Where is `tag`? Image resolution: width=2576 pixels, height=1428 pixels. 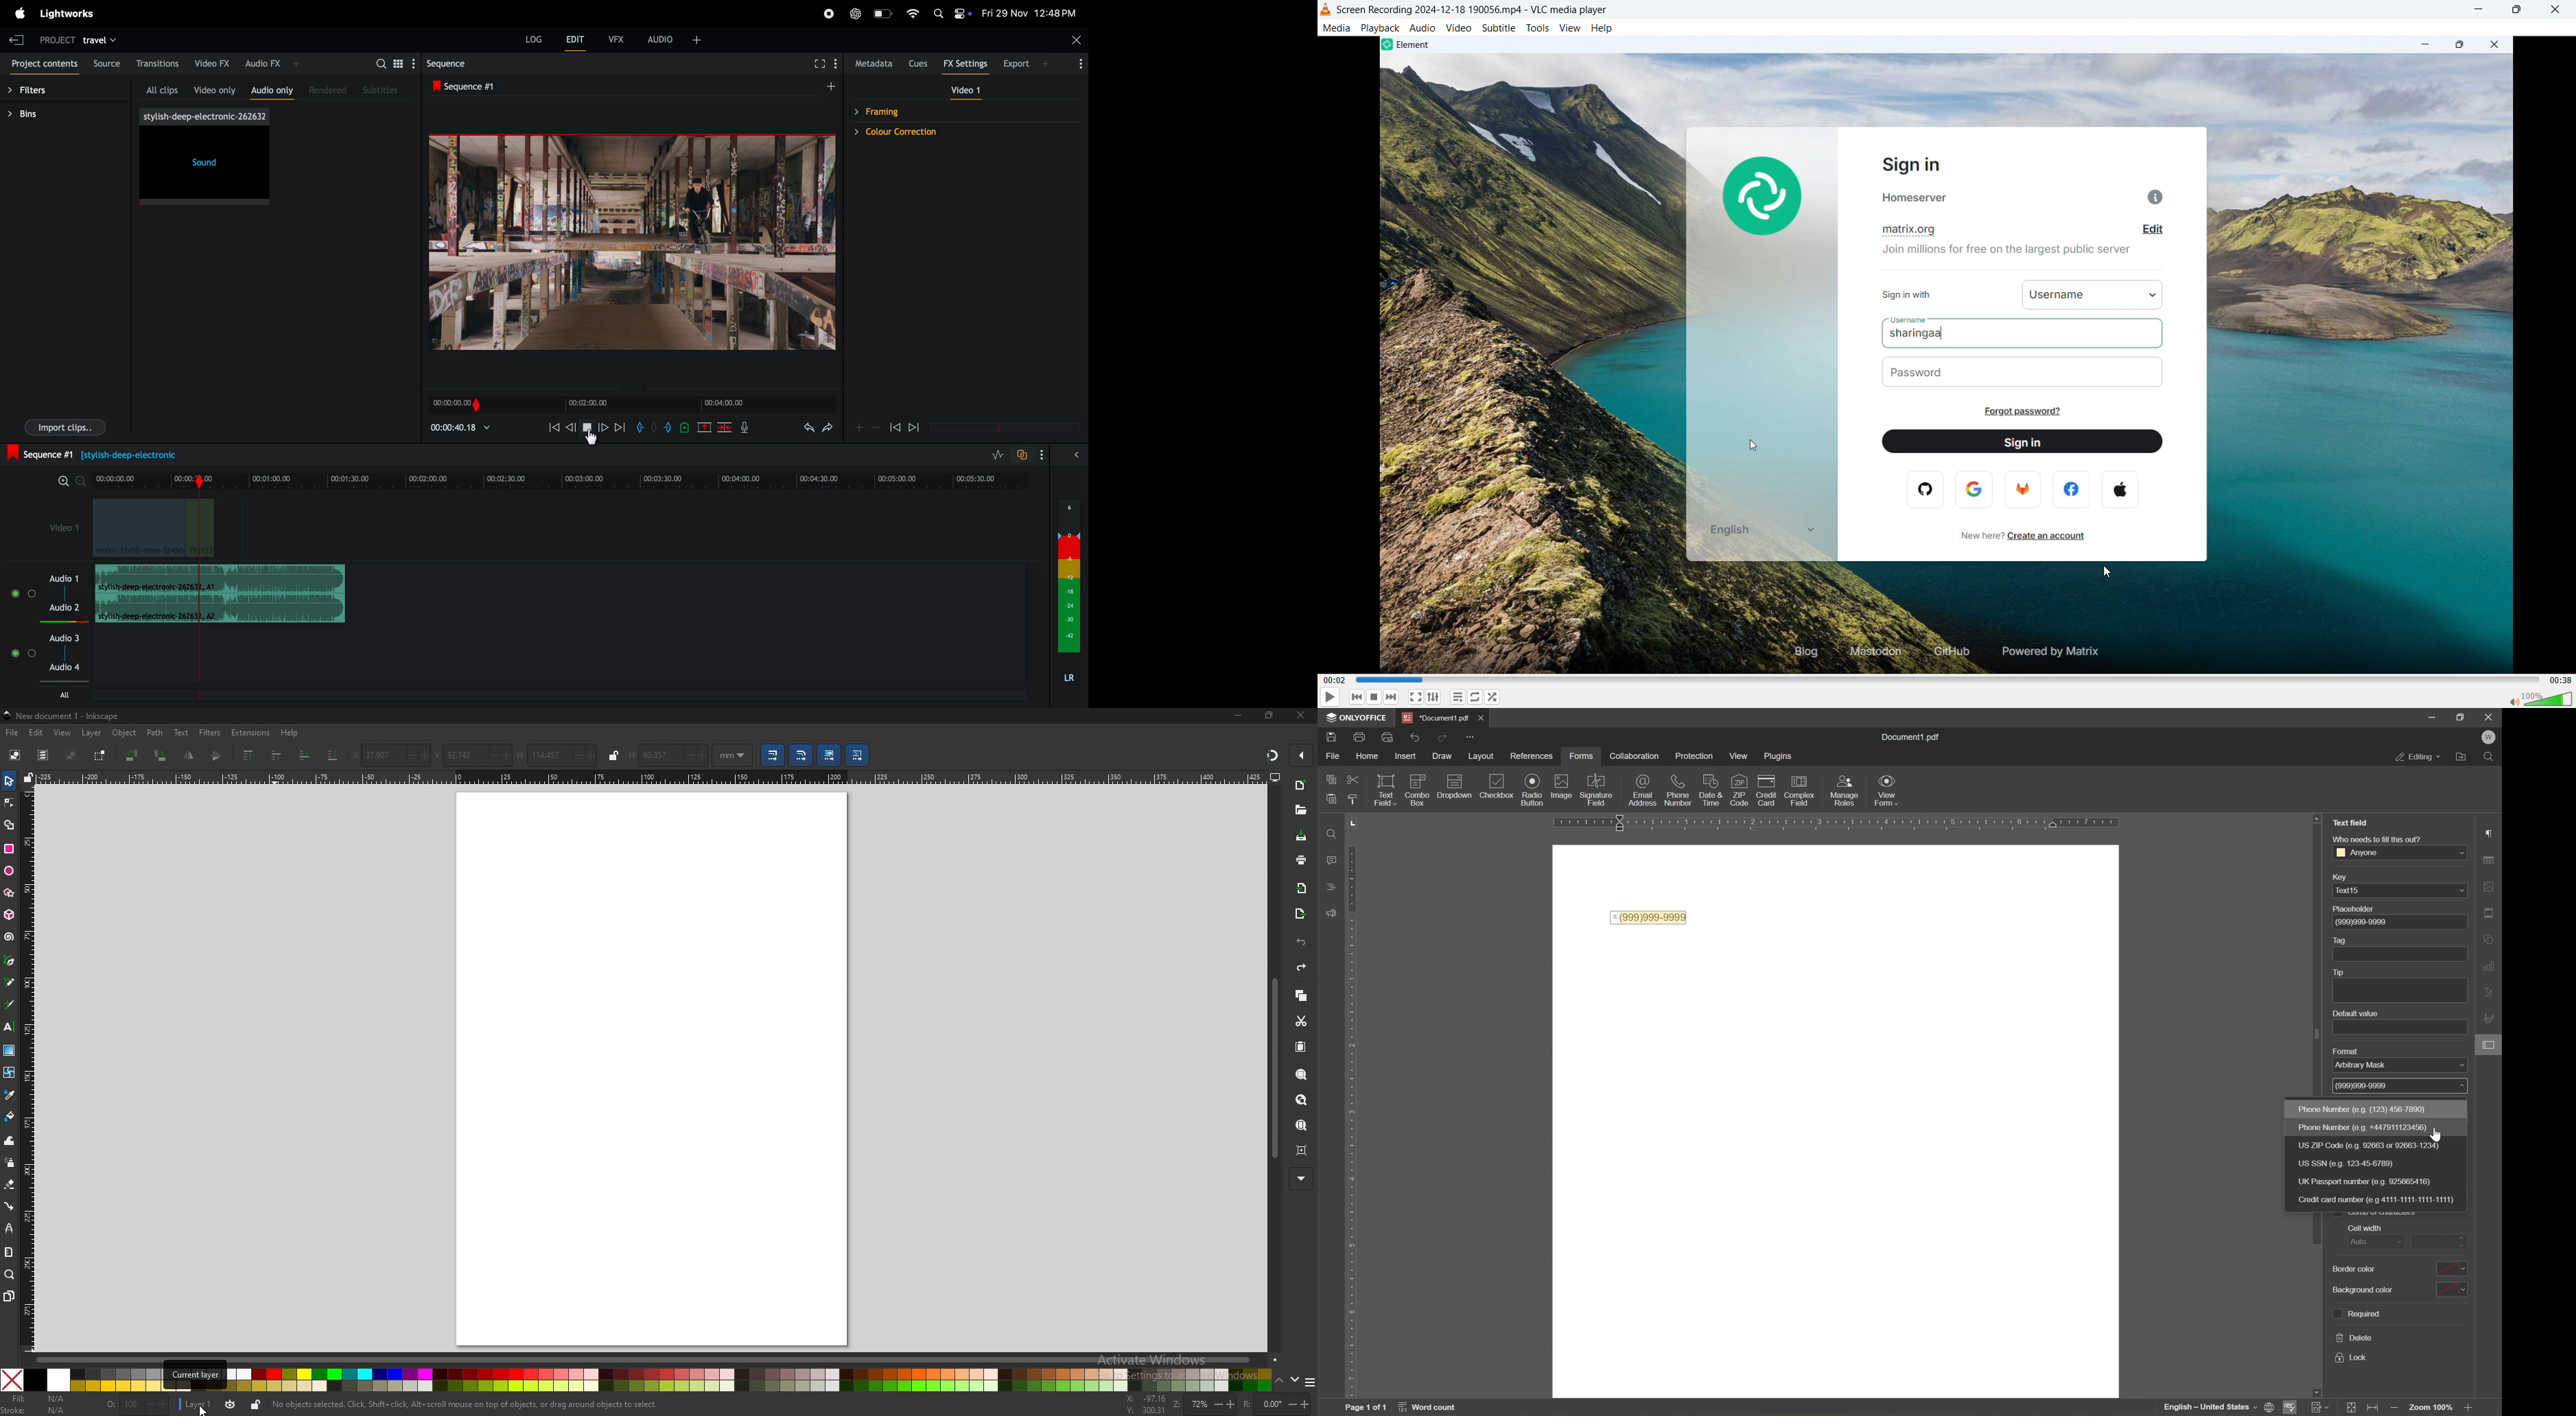
tag is located at coordinates (2340, 940).